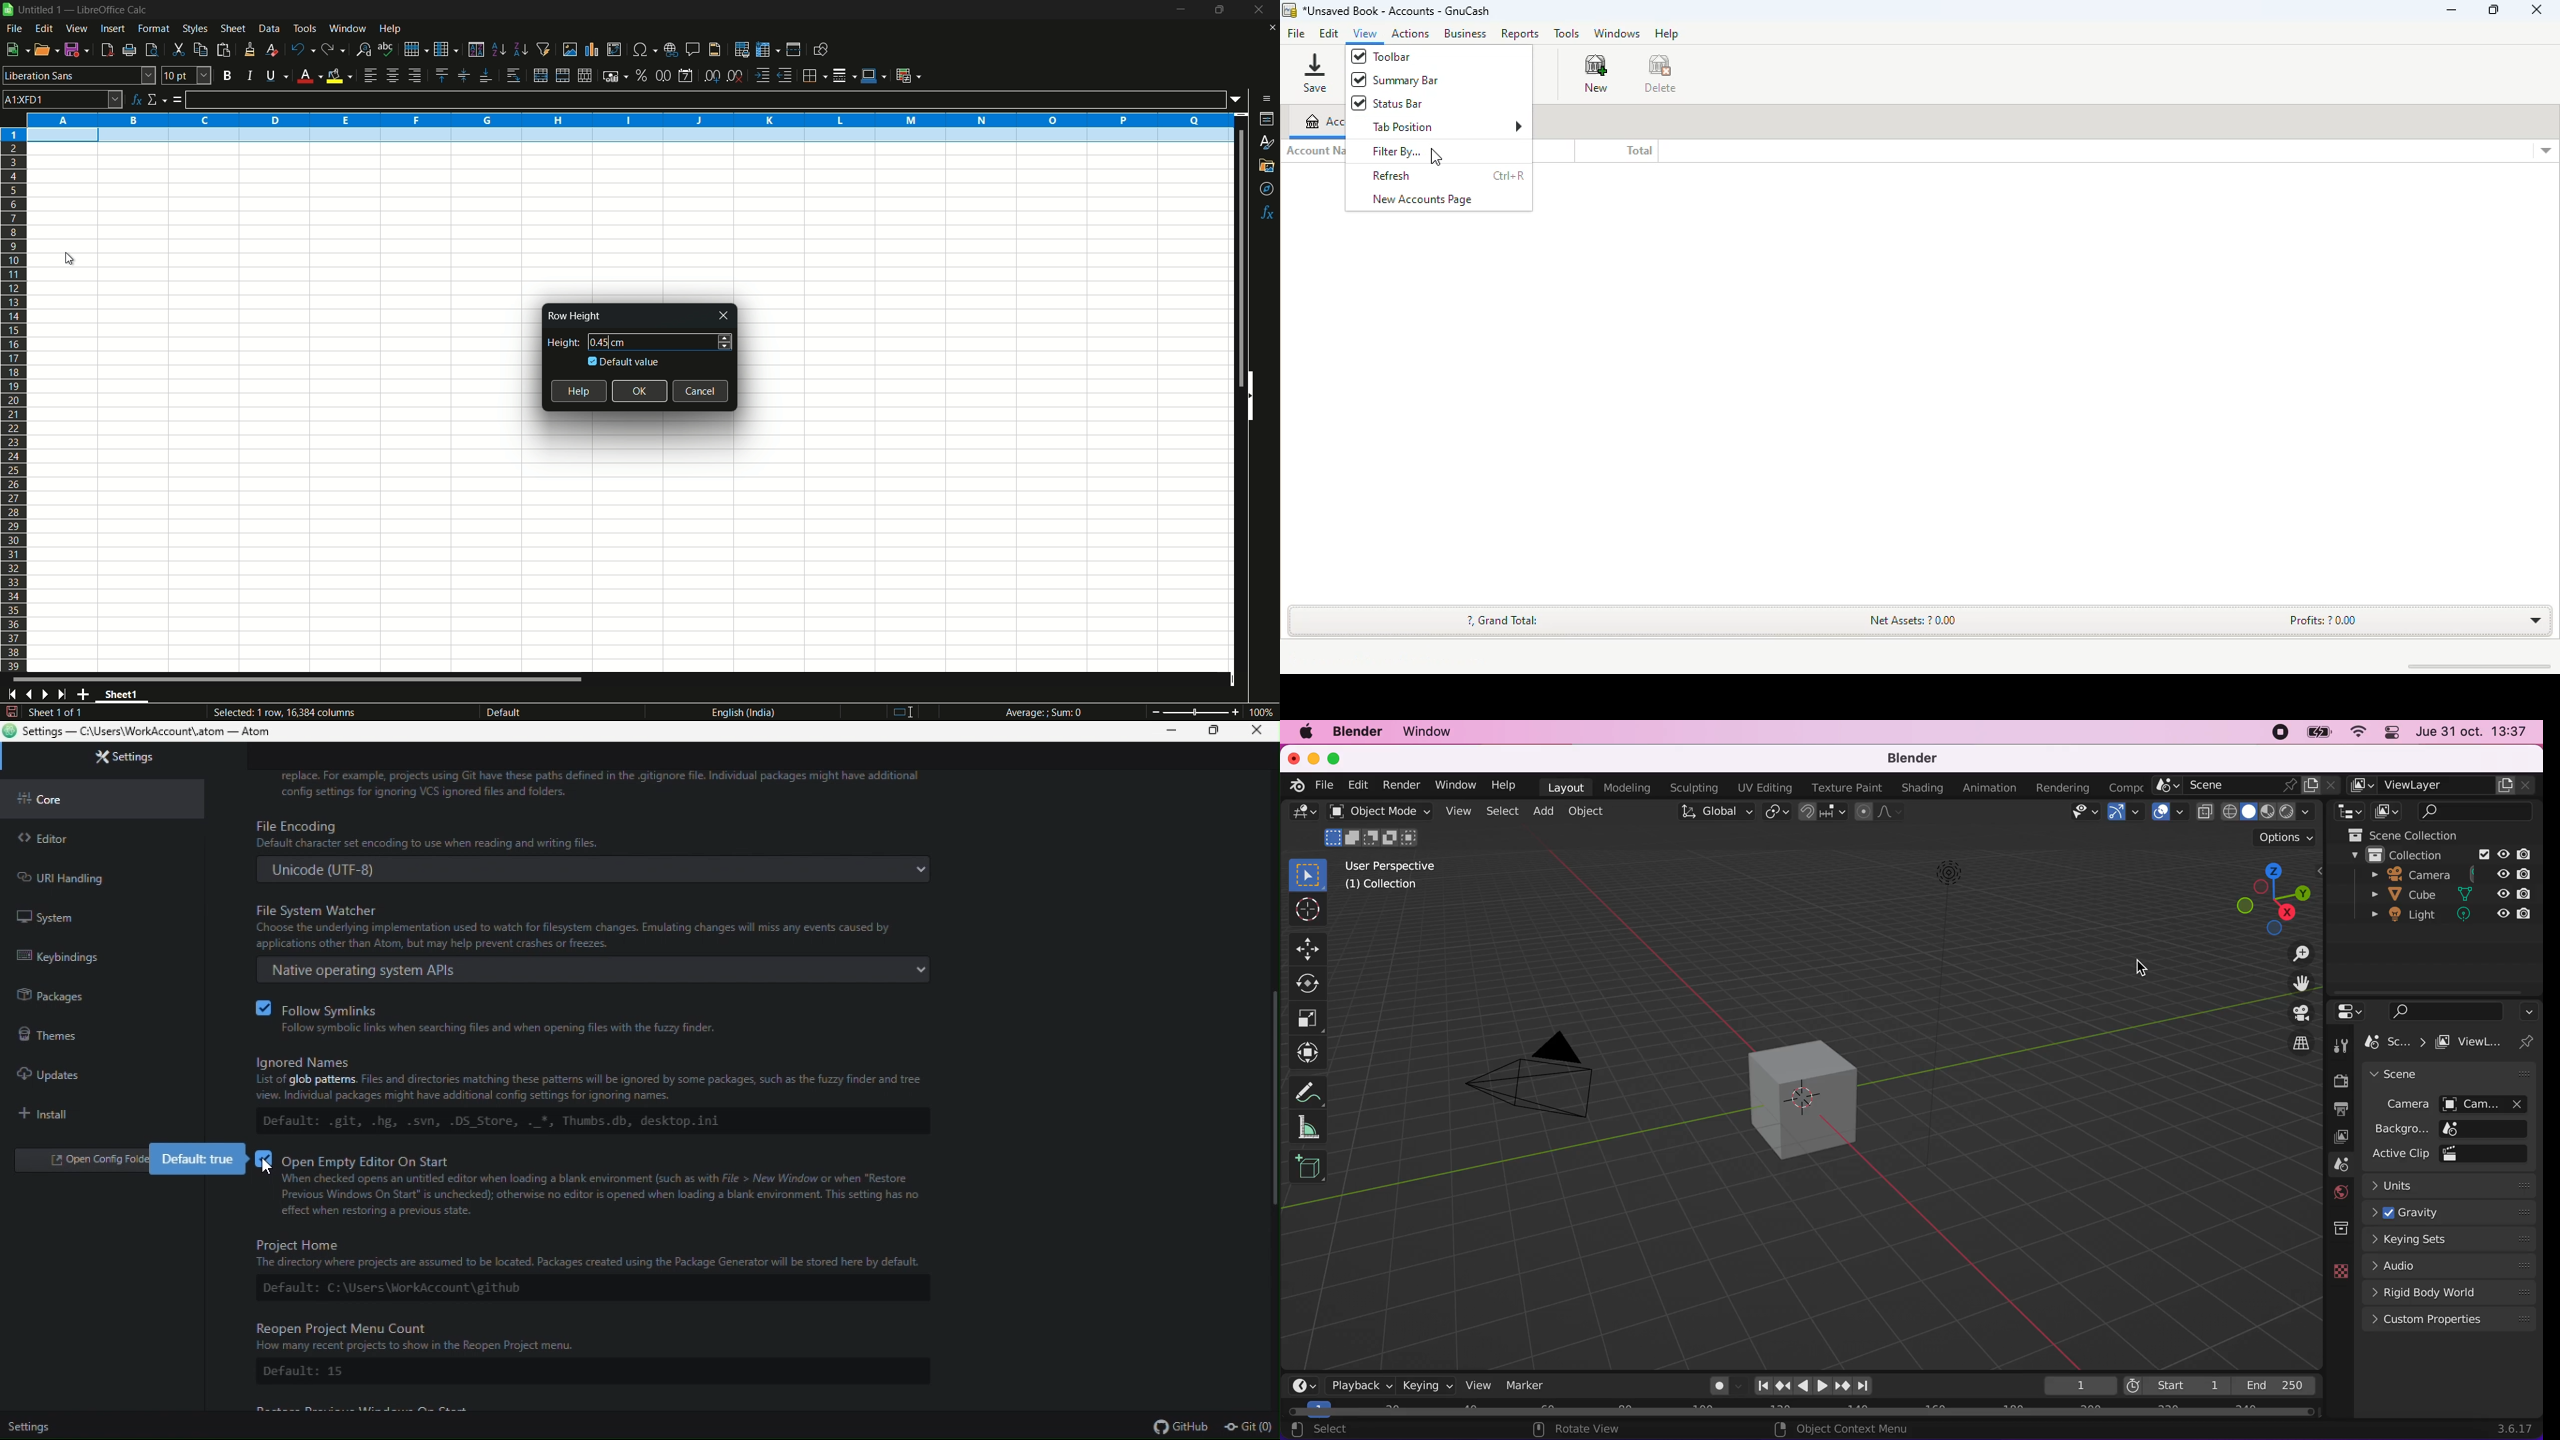 The image size is (2576, 1456). What do you see at coordinates (2341, 1043) in the screenshot?
I see `tool` at bounding box center [2341, 1043].